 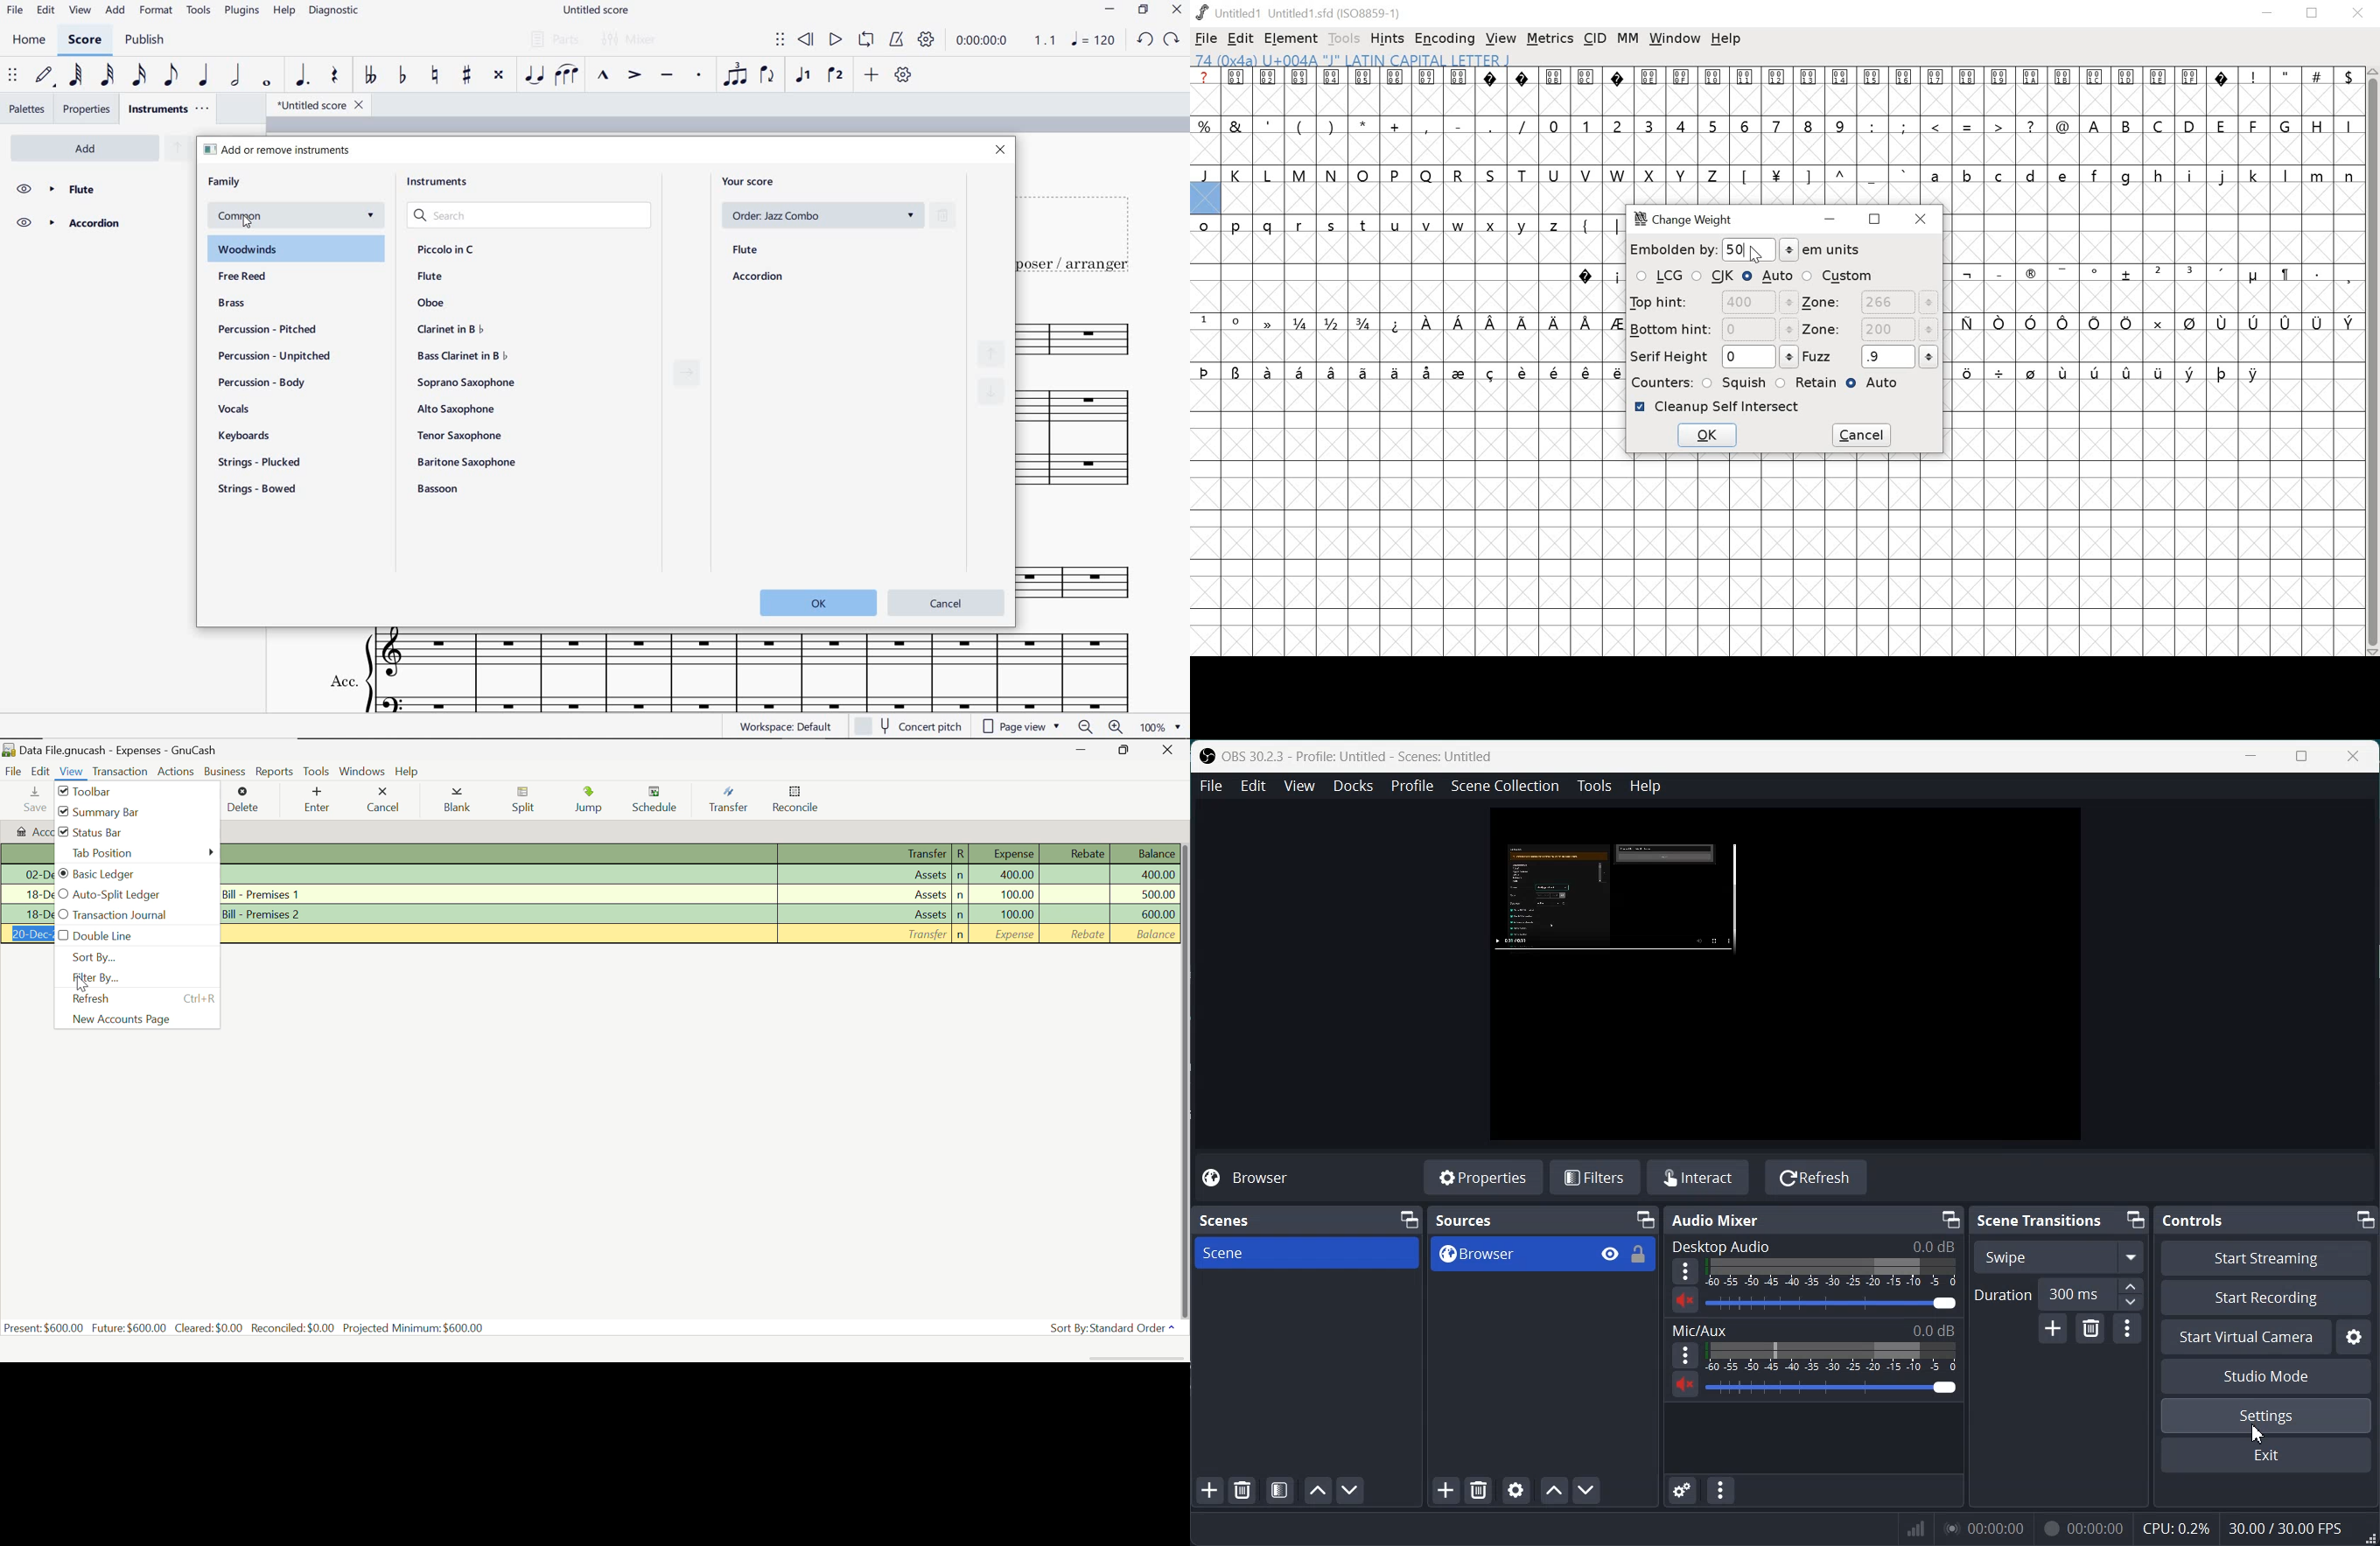 What do you see at coordinates (2038, 1220) in the screenshot?
I see `Scene Transitions` at bounding box center [2038, 1220].